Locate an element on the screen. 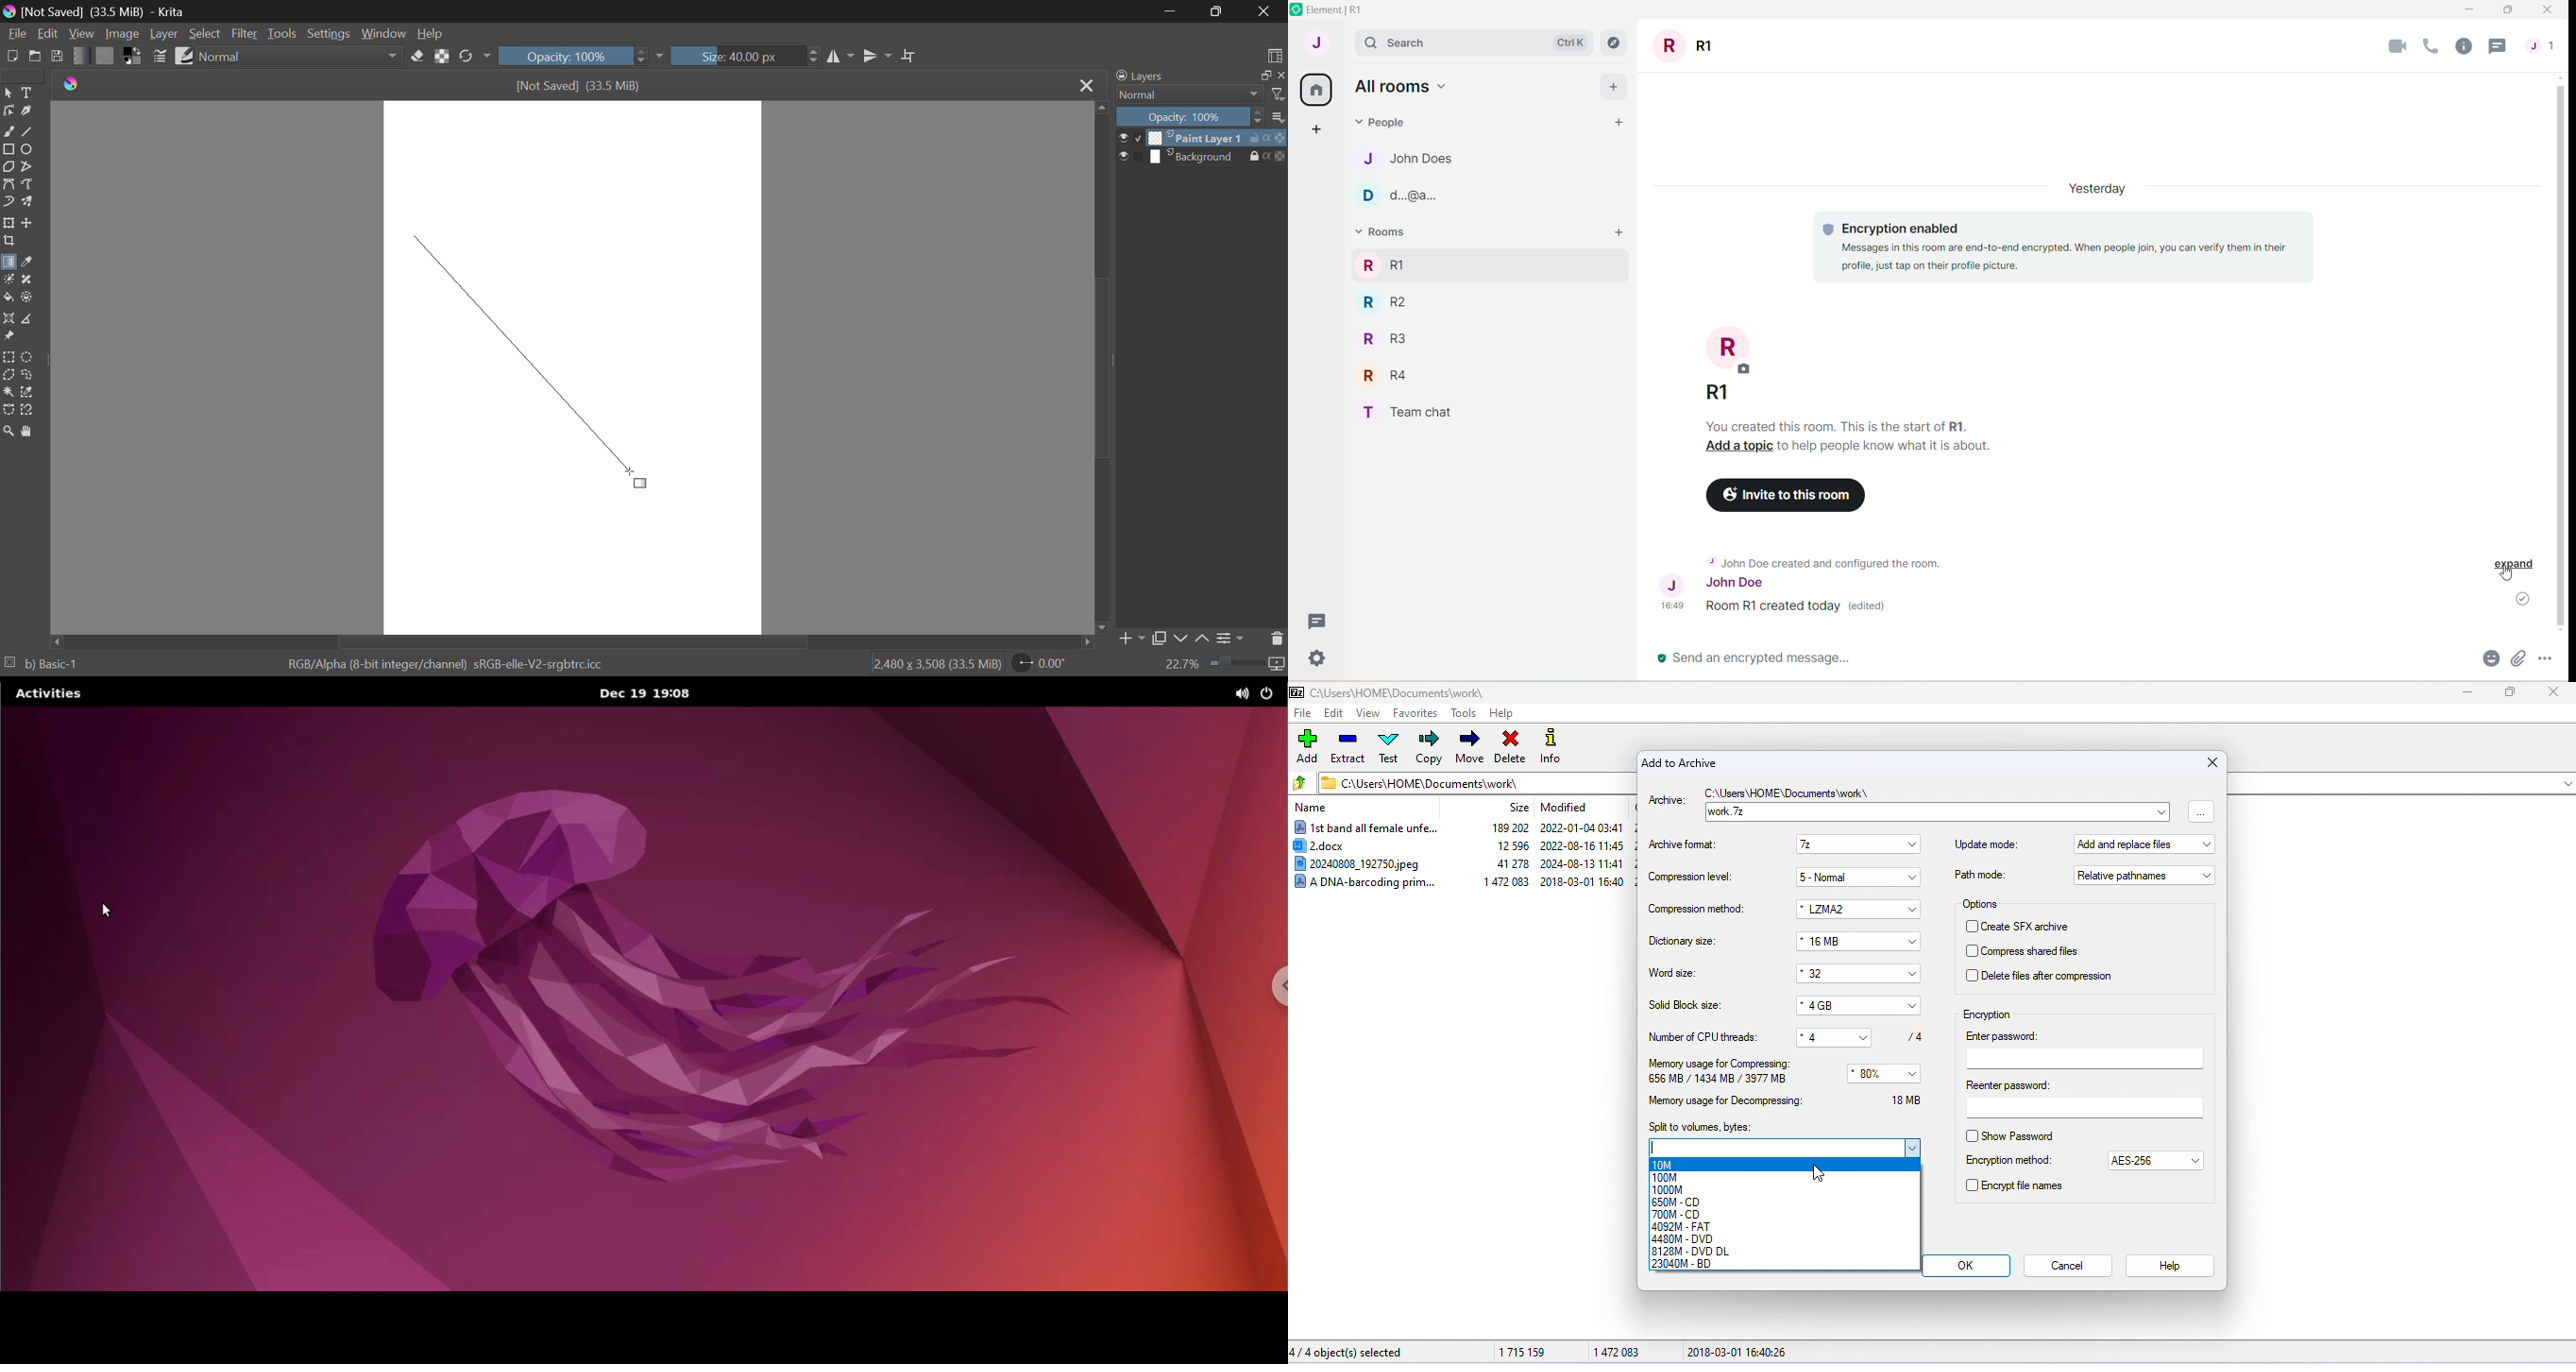 The image size is (2576, 1372). Dec 19 19:08 is located at coordinates (649, 693).